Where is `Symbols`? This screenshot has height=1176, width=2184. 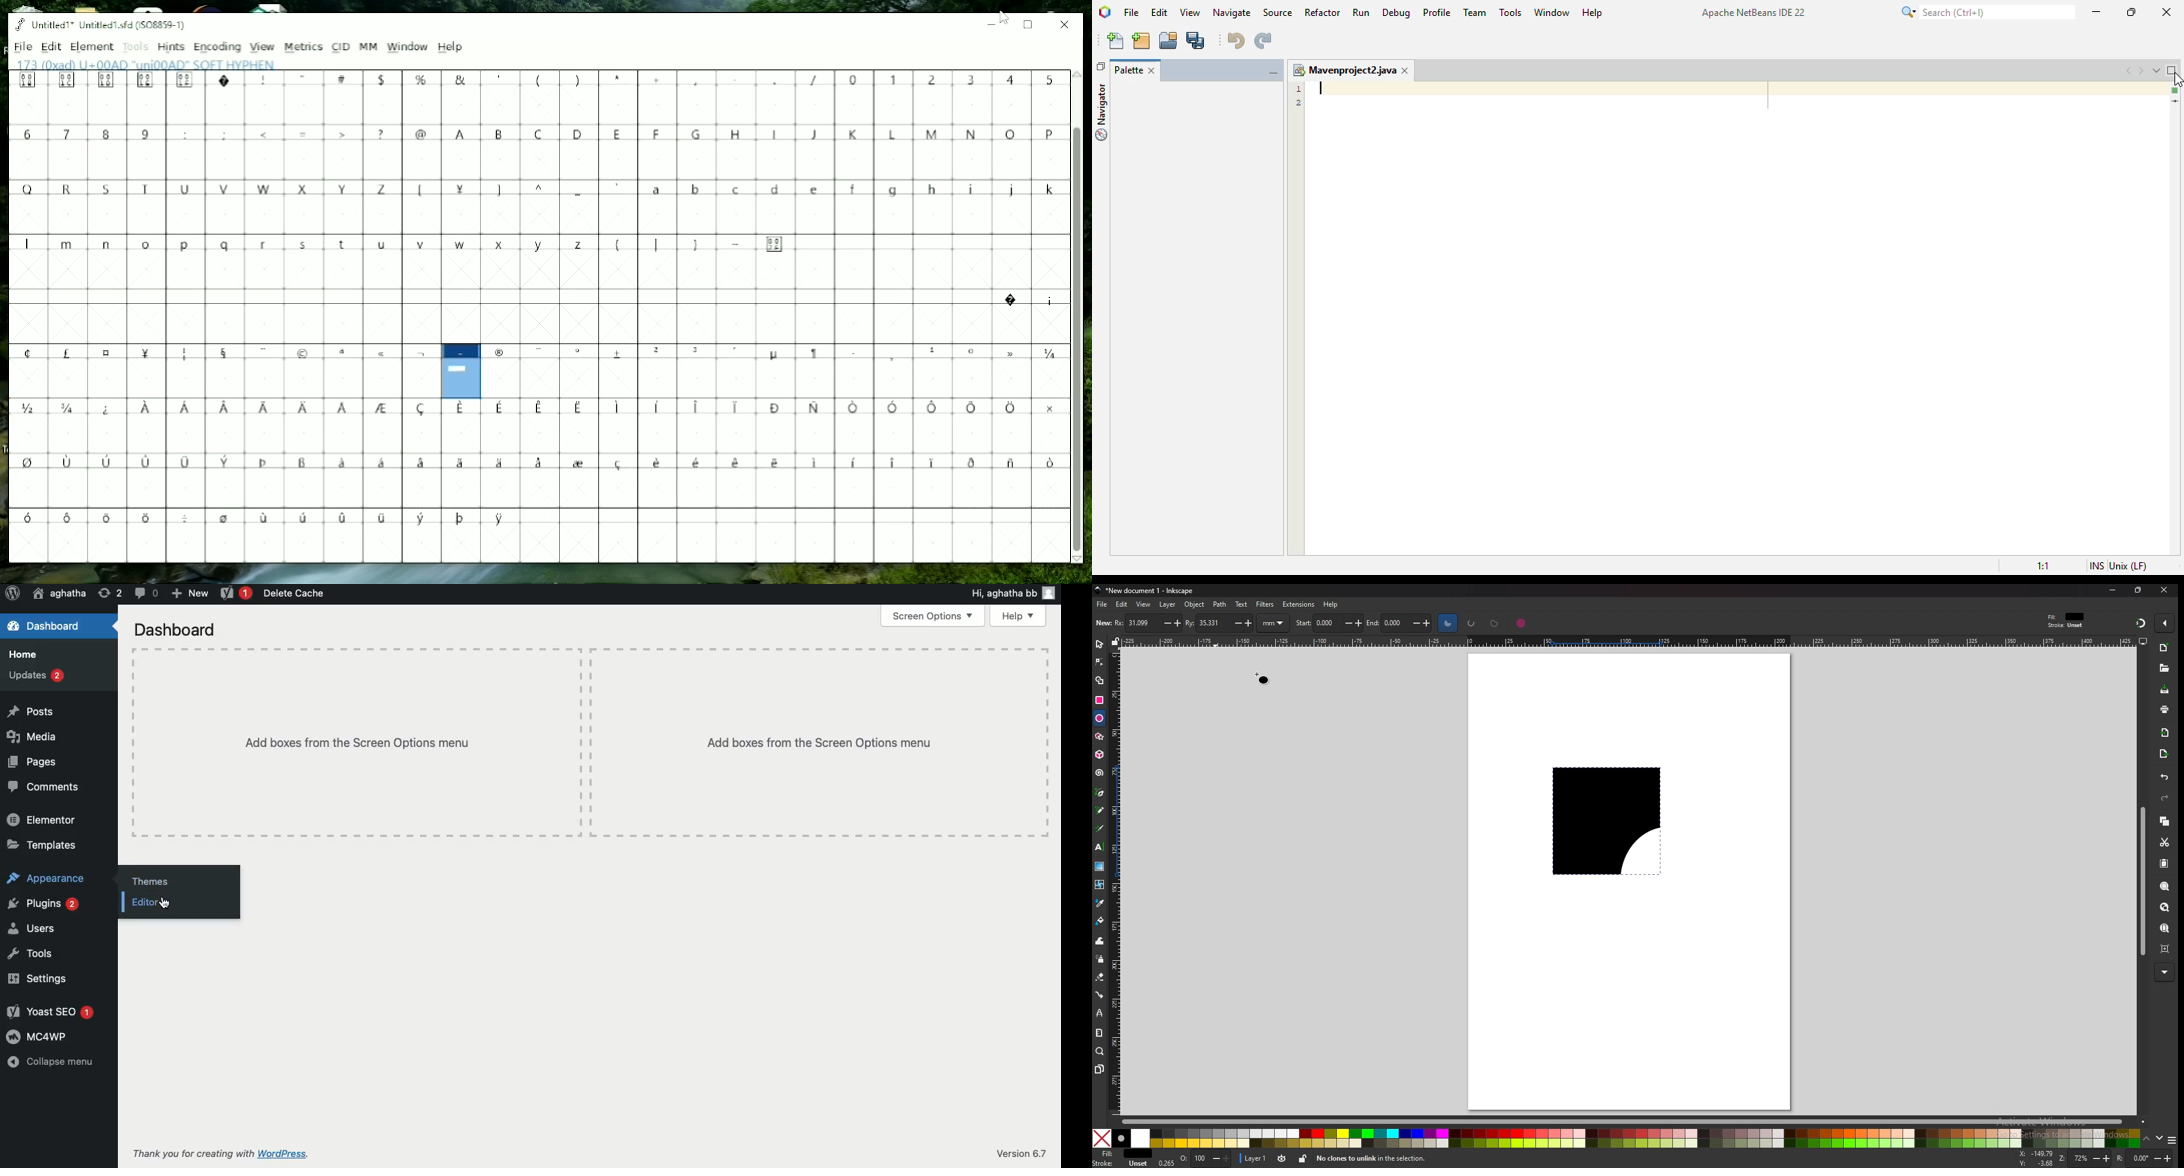 Symbols is located at coordinates (541, 411).